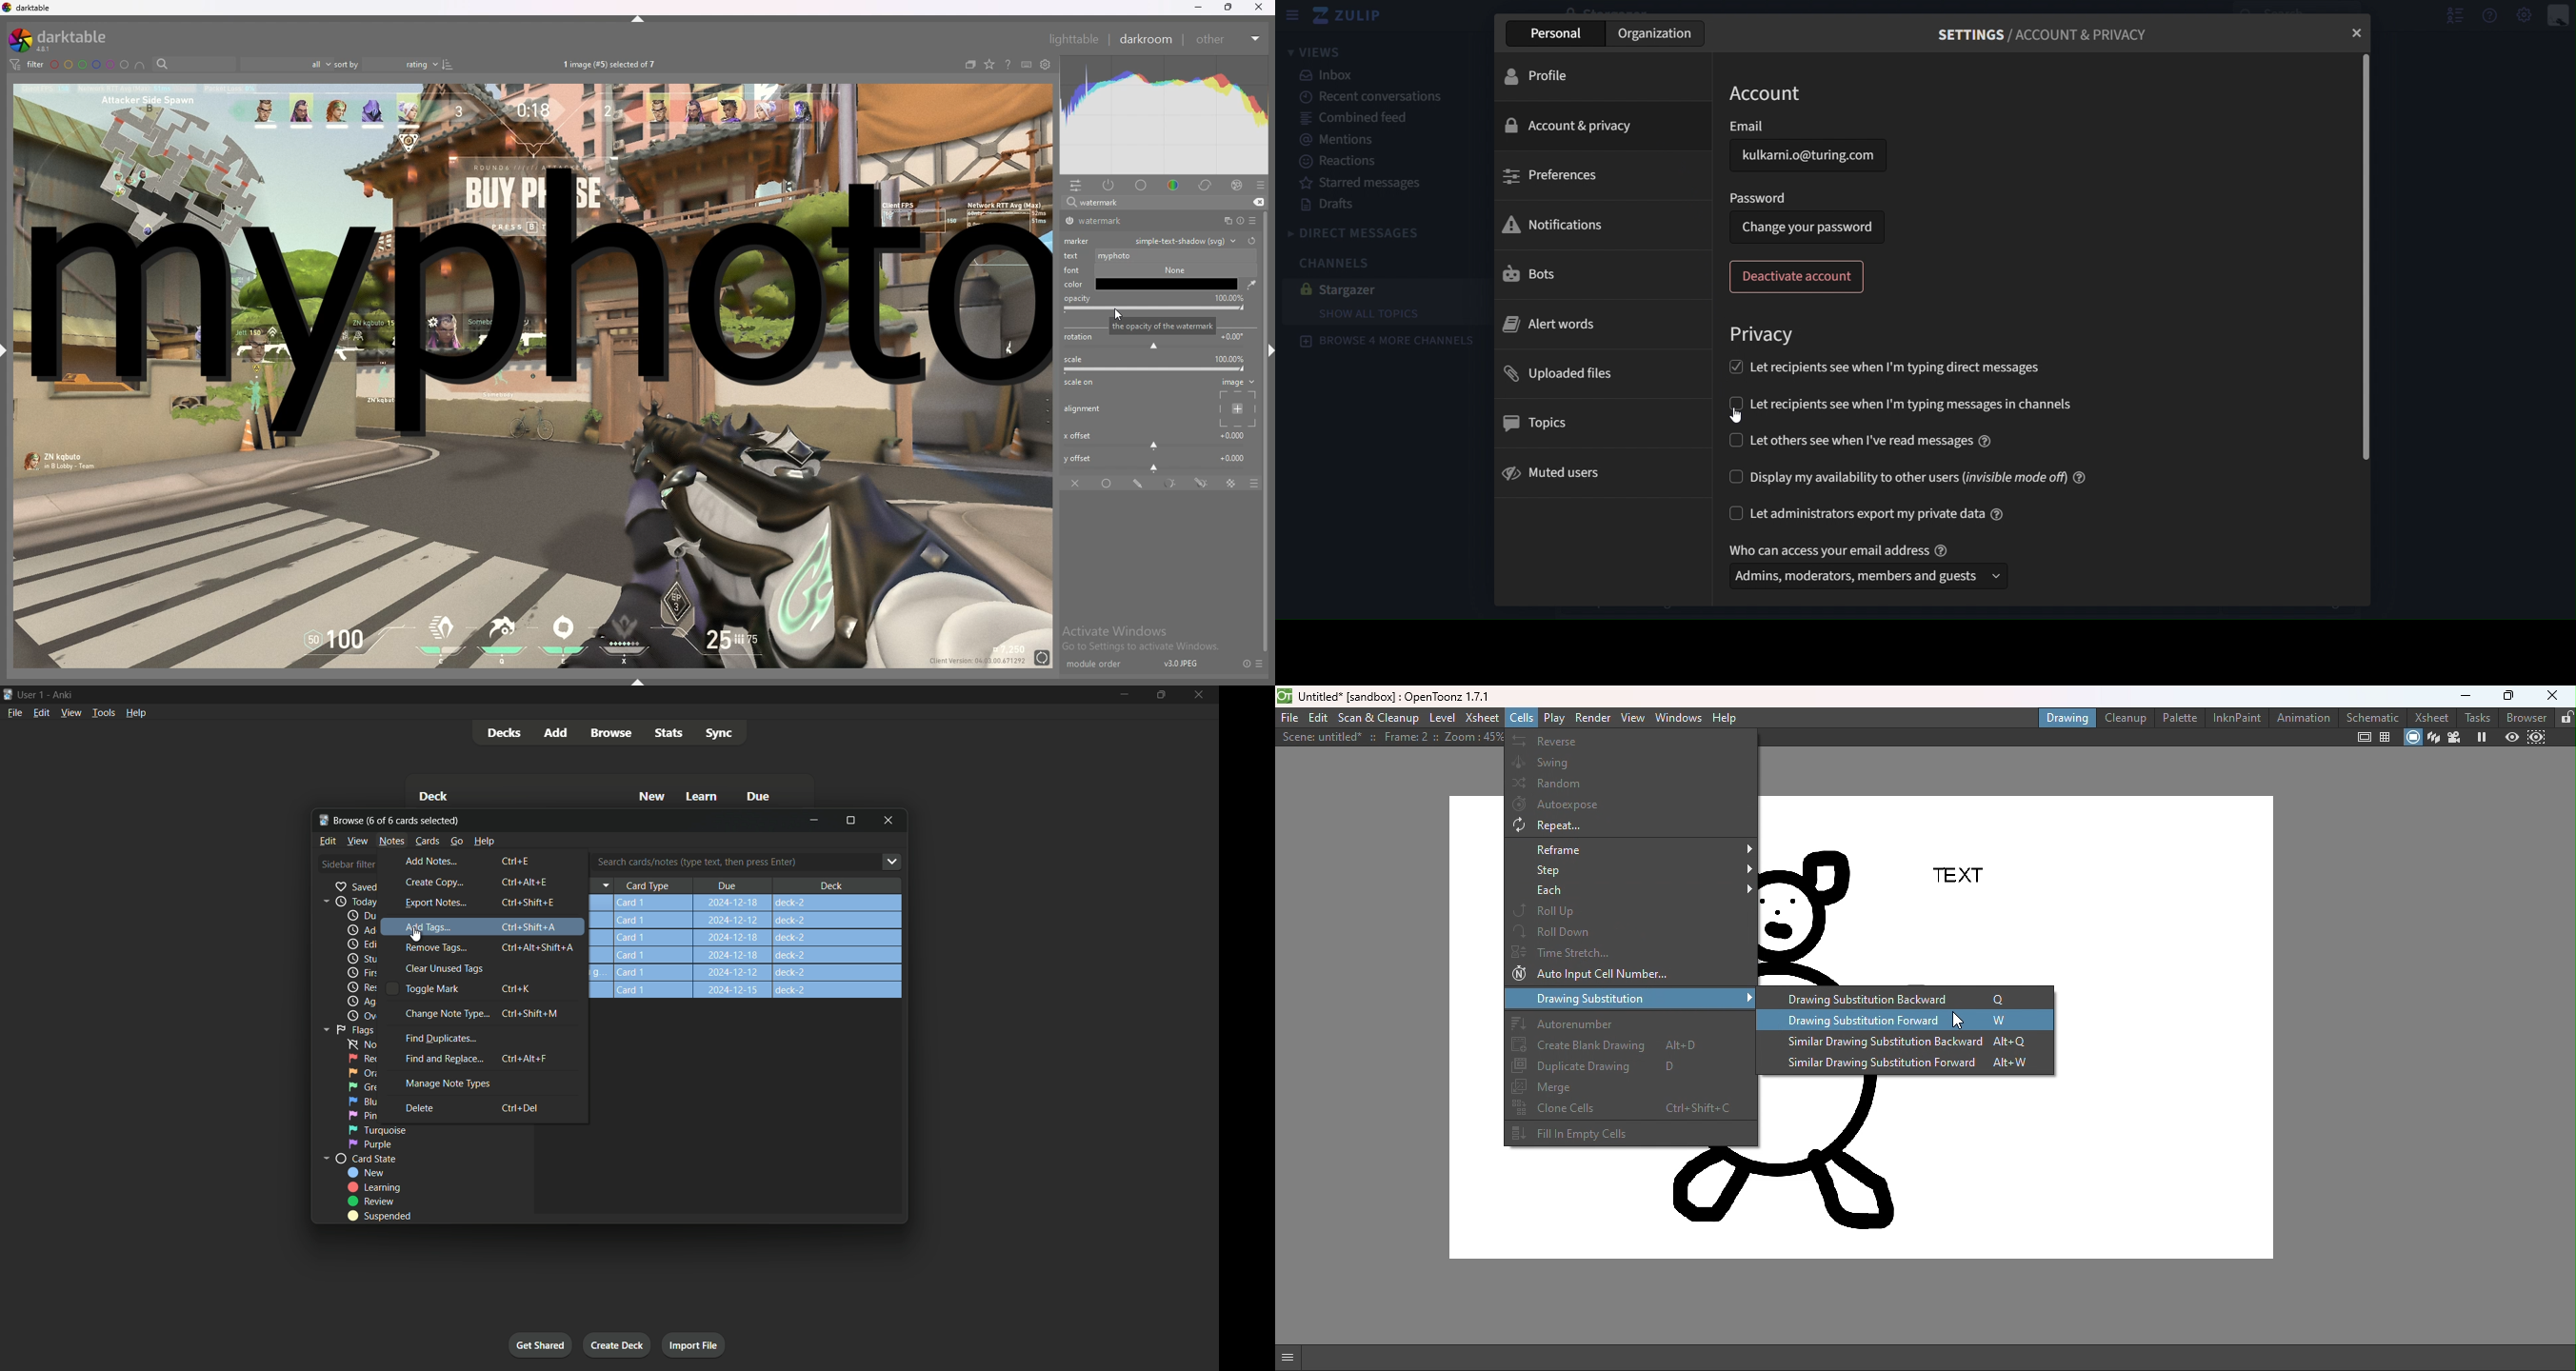 The image size is (2576, 1372). I want to click on App name, so click(65, 695).